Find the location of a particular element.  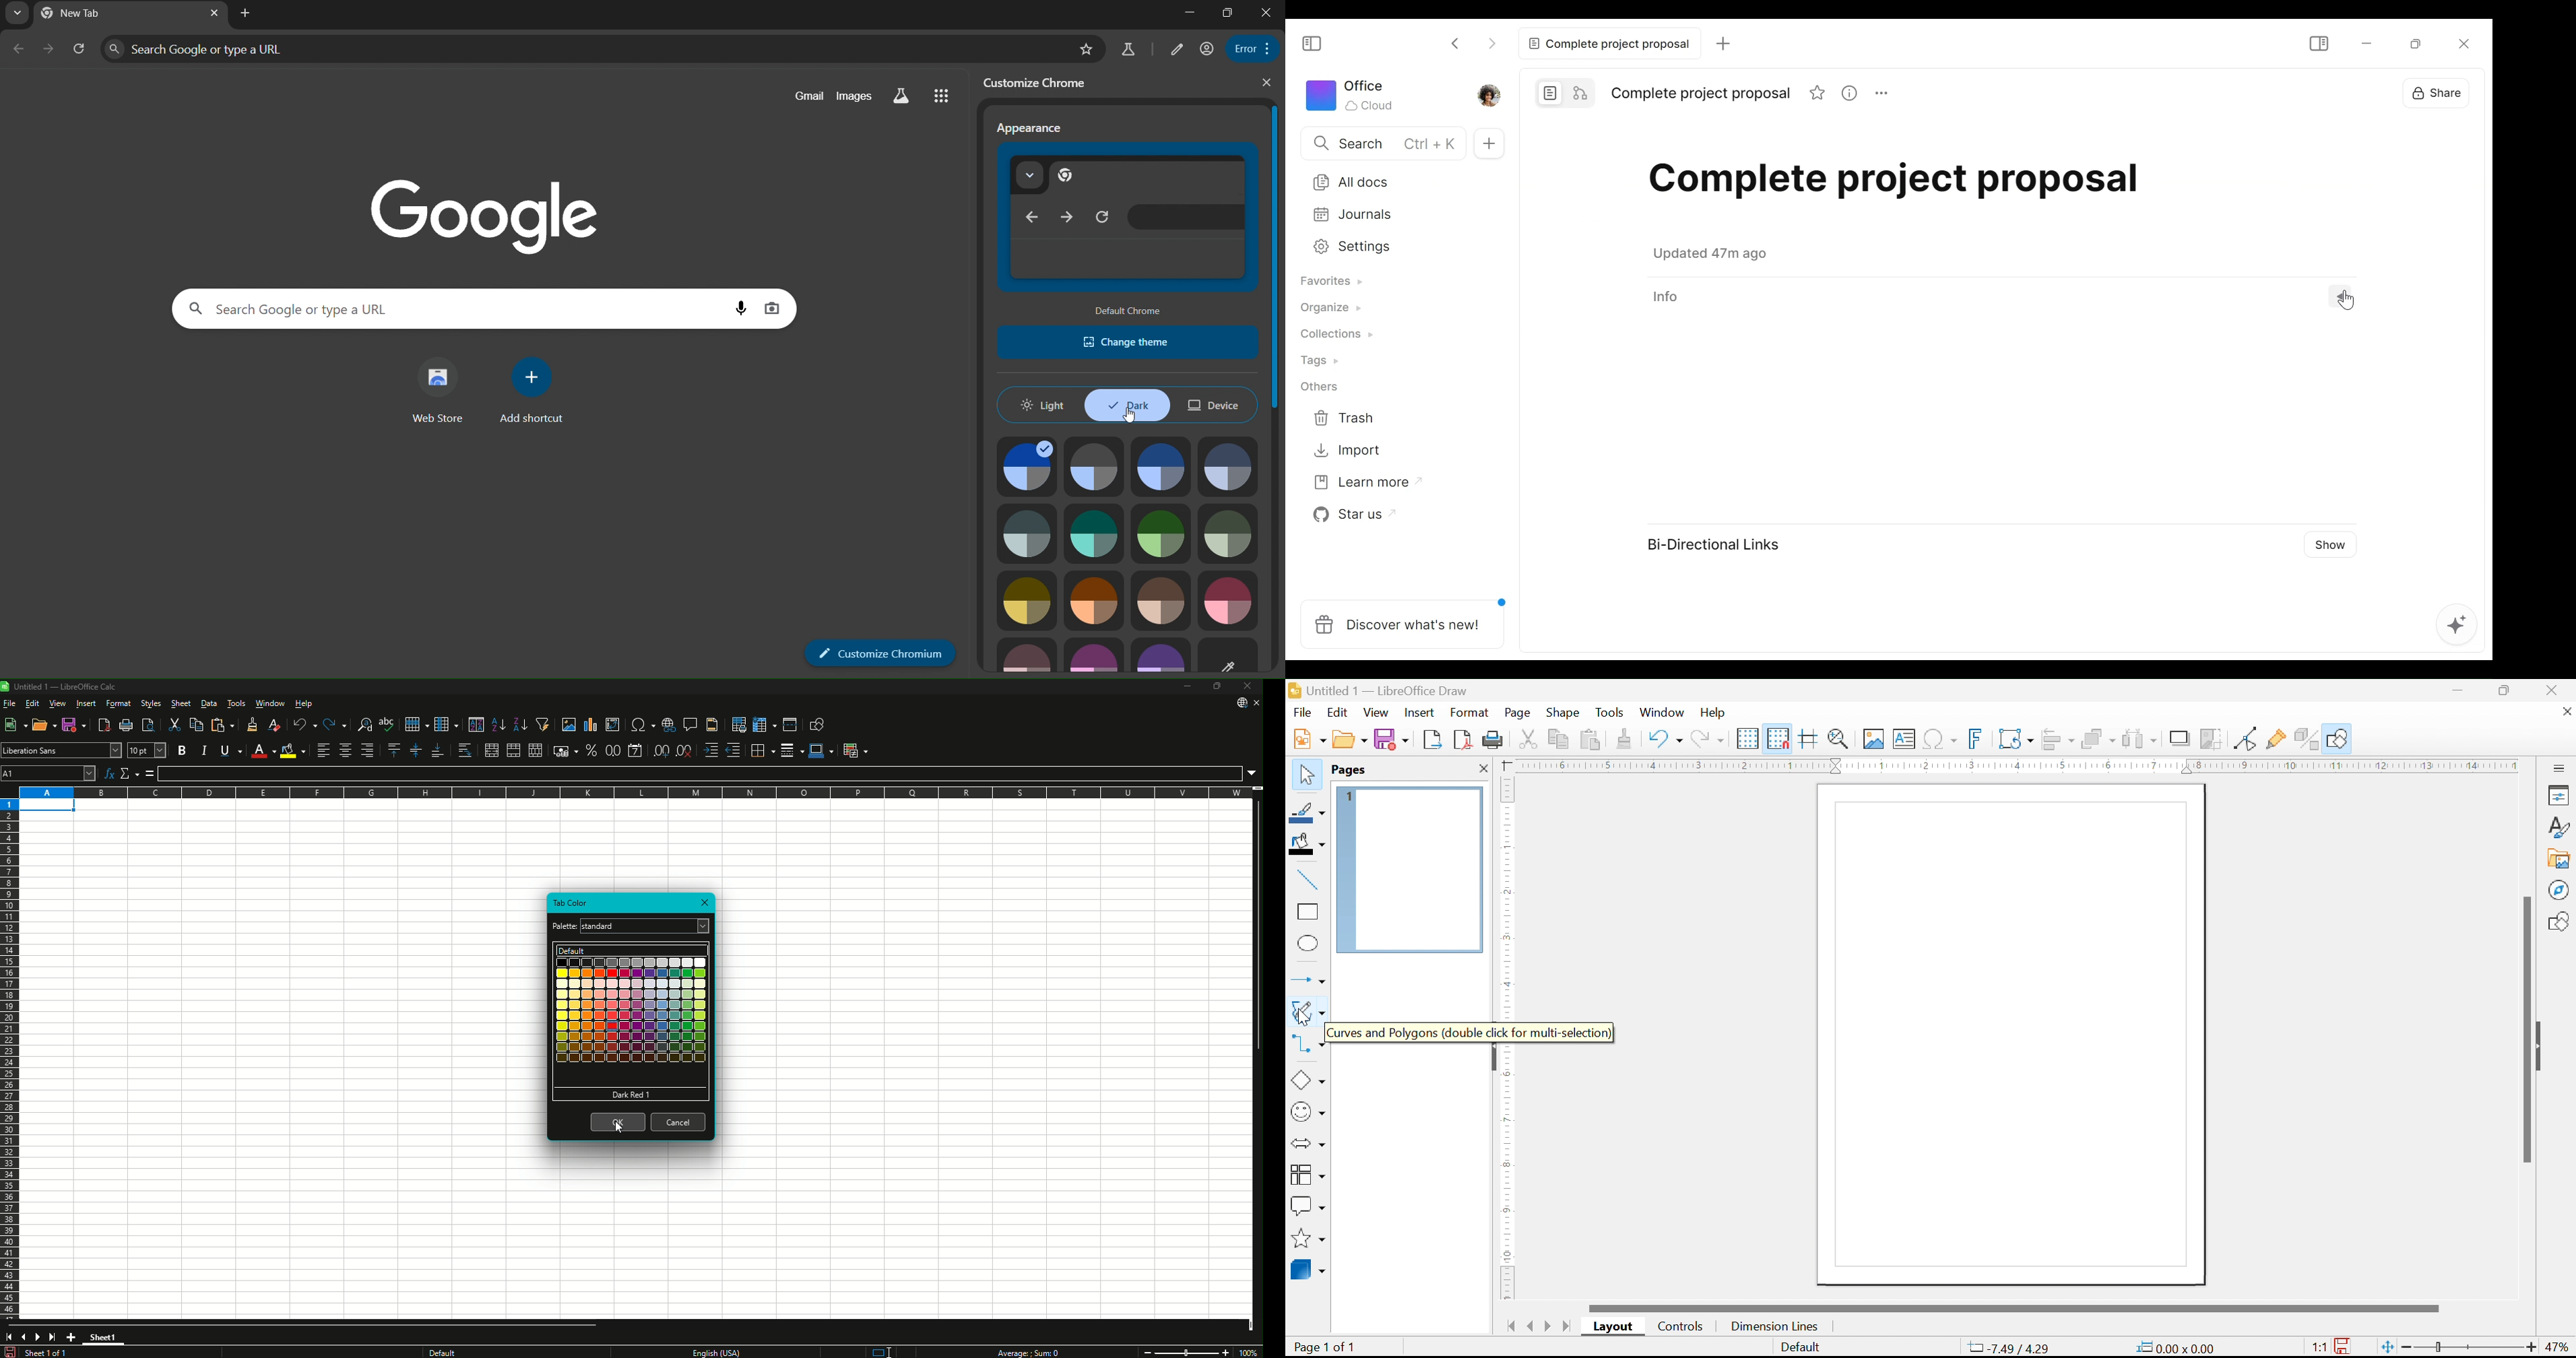

Edit is located at coordinates (32, 703).